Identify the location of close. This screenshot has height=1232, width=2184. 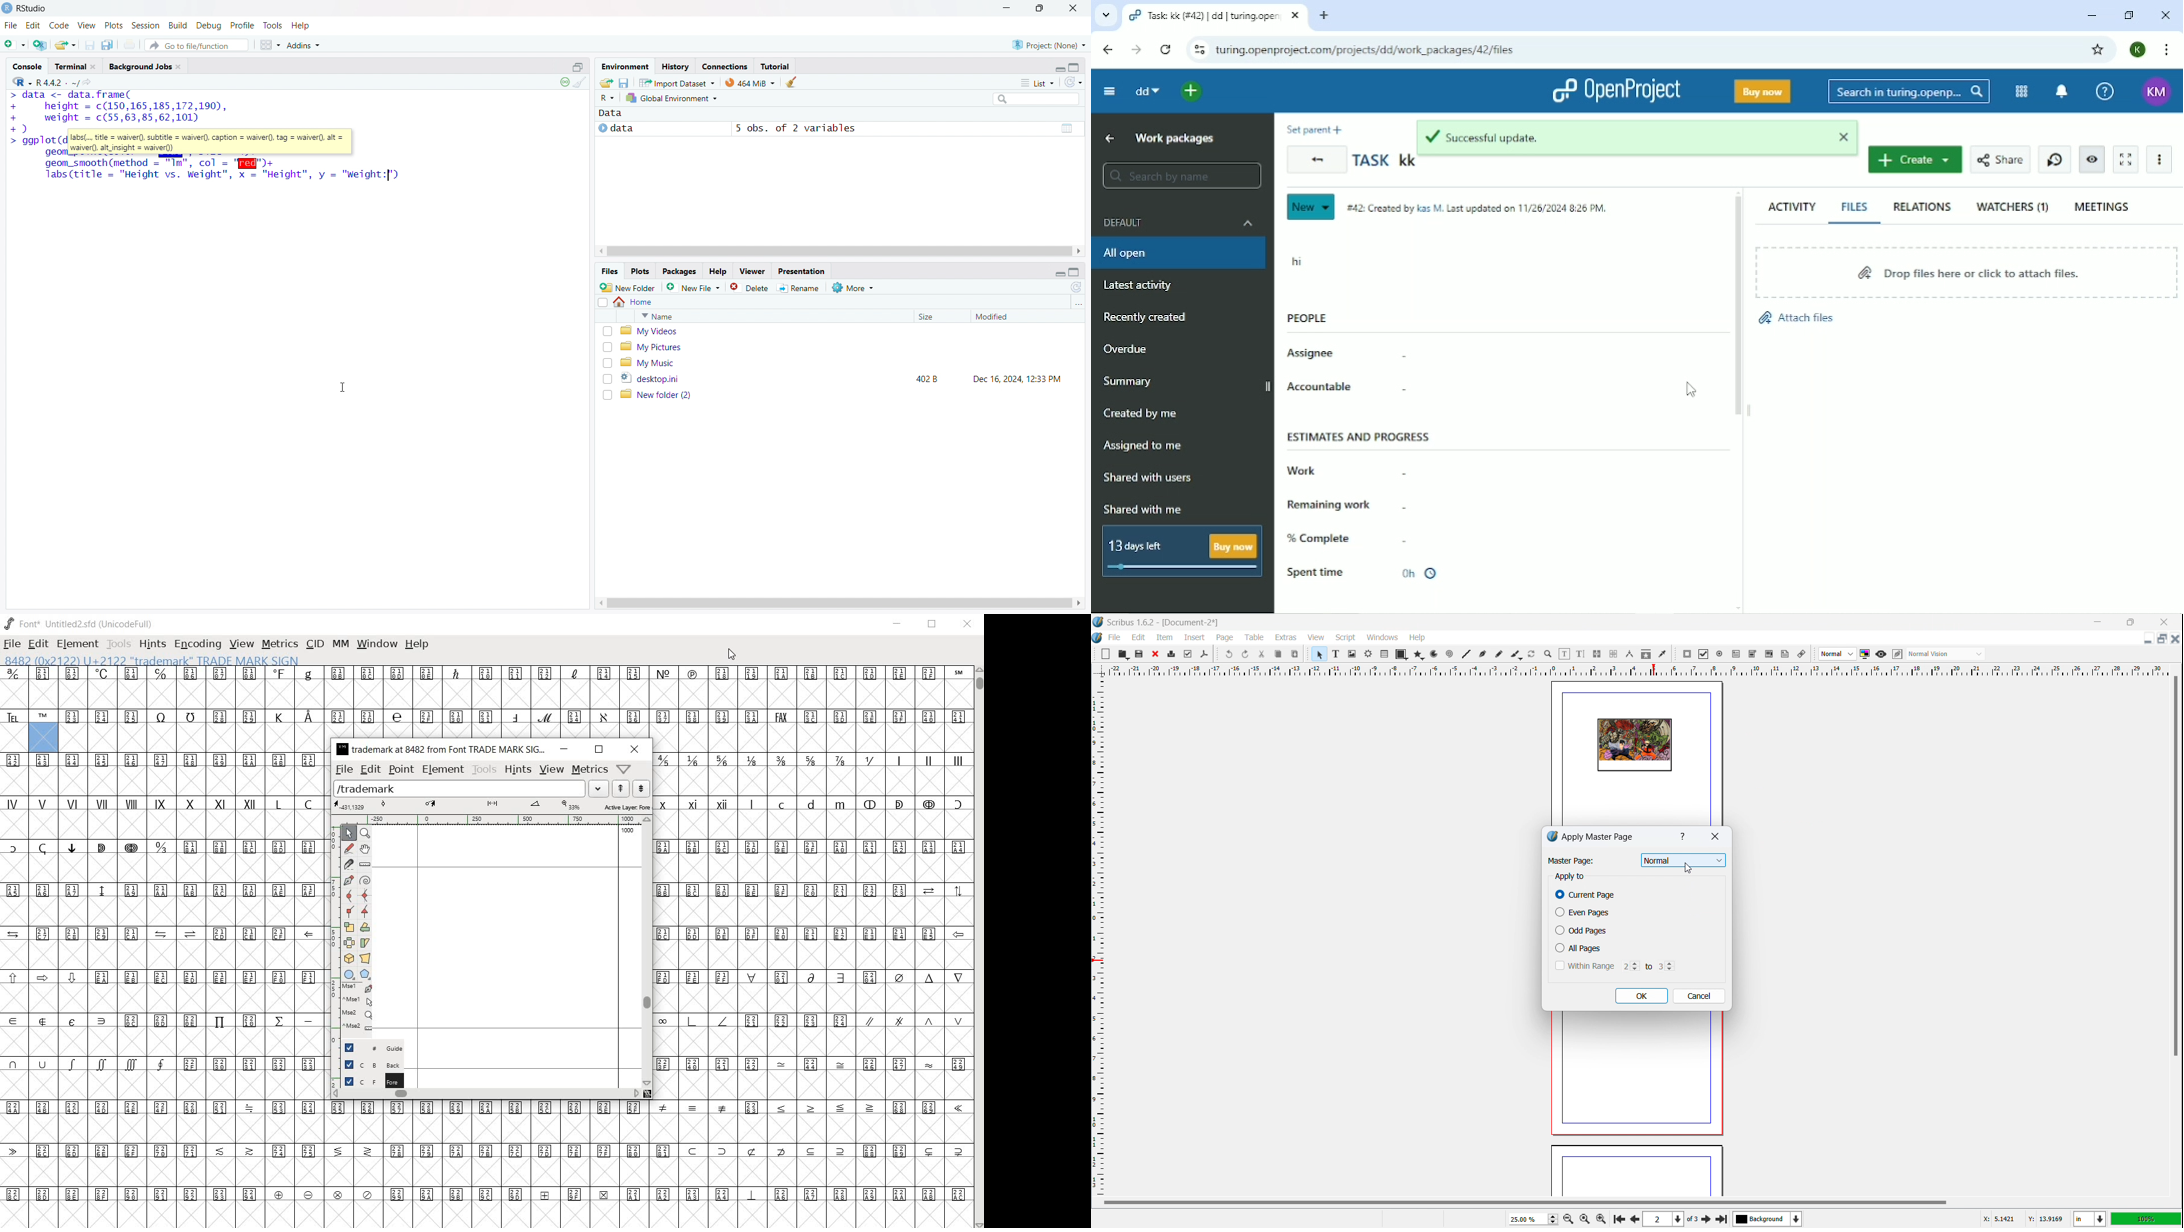
(178, 67).